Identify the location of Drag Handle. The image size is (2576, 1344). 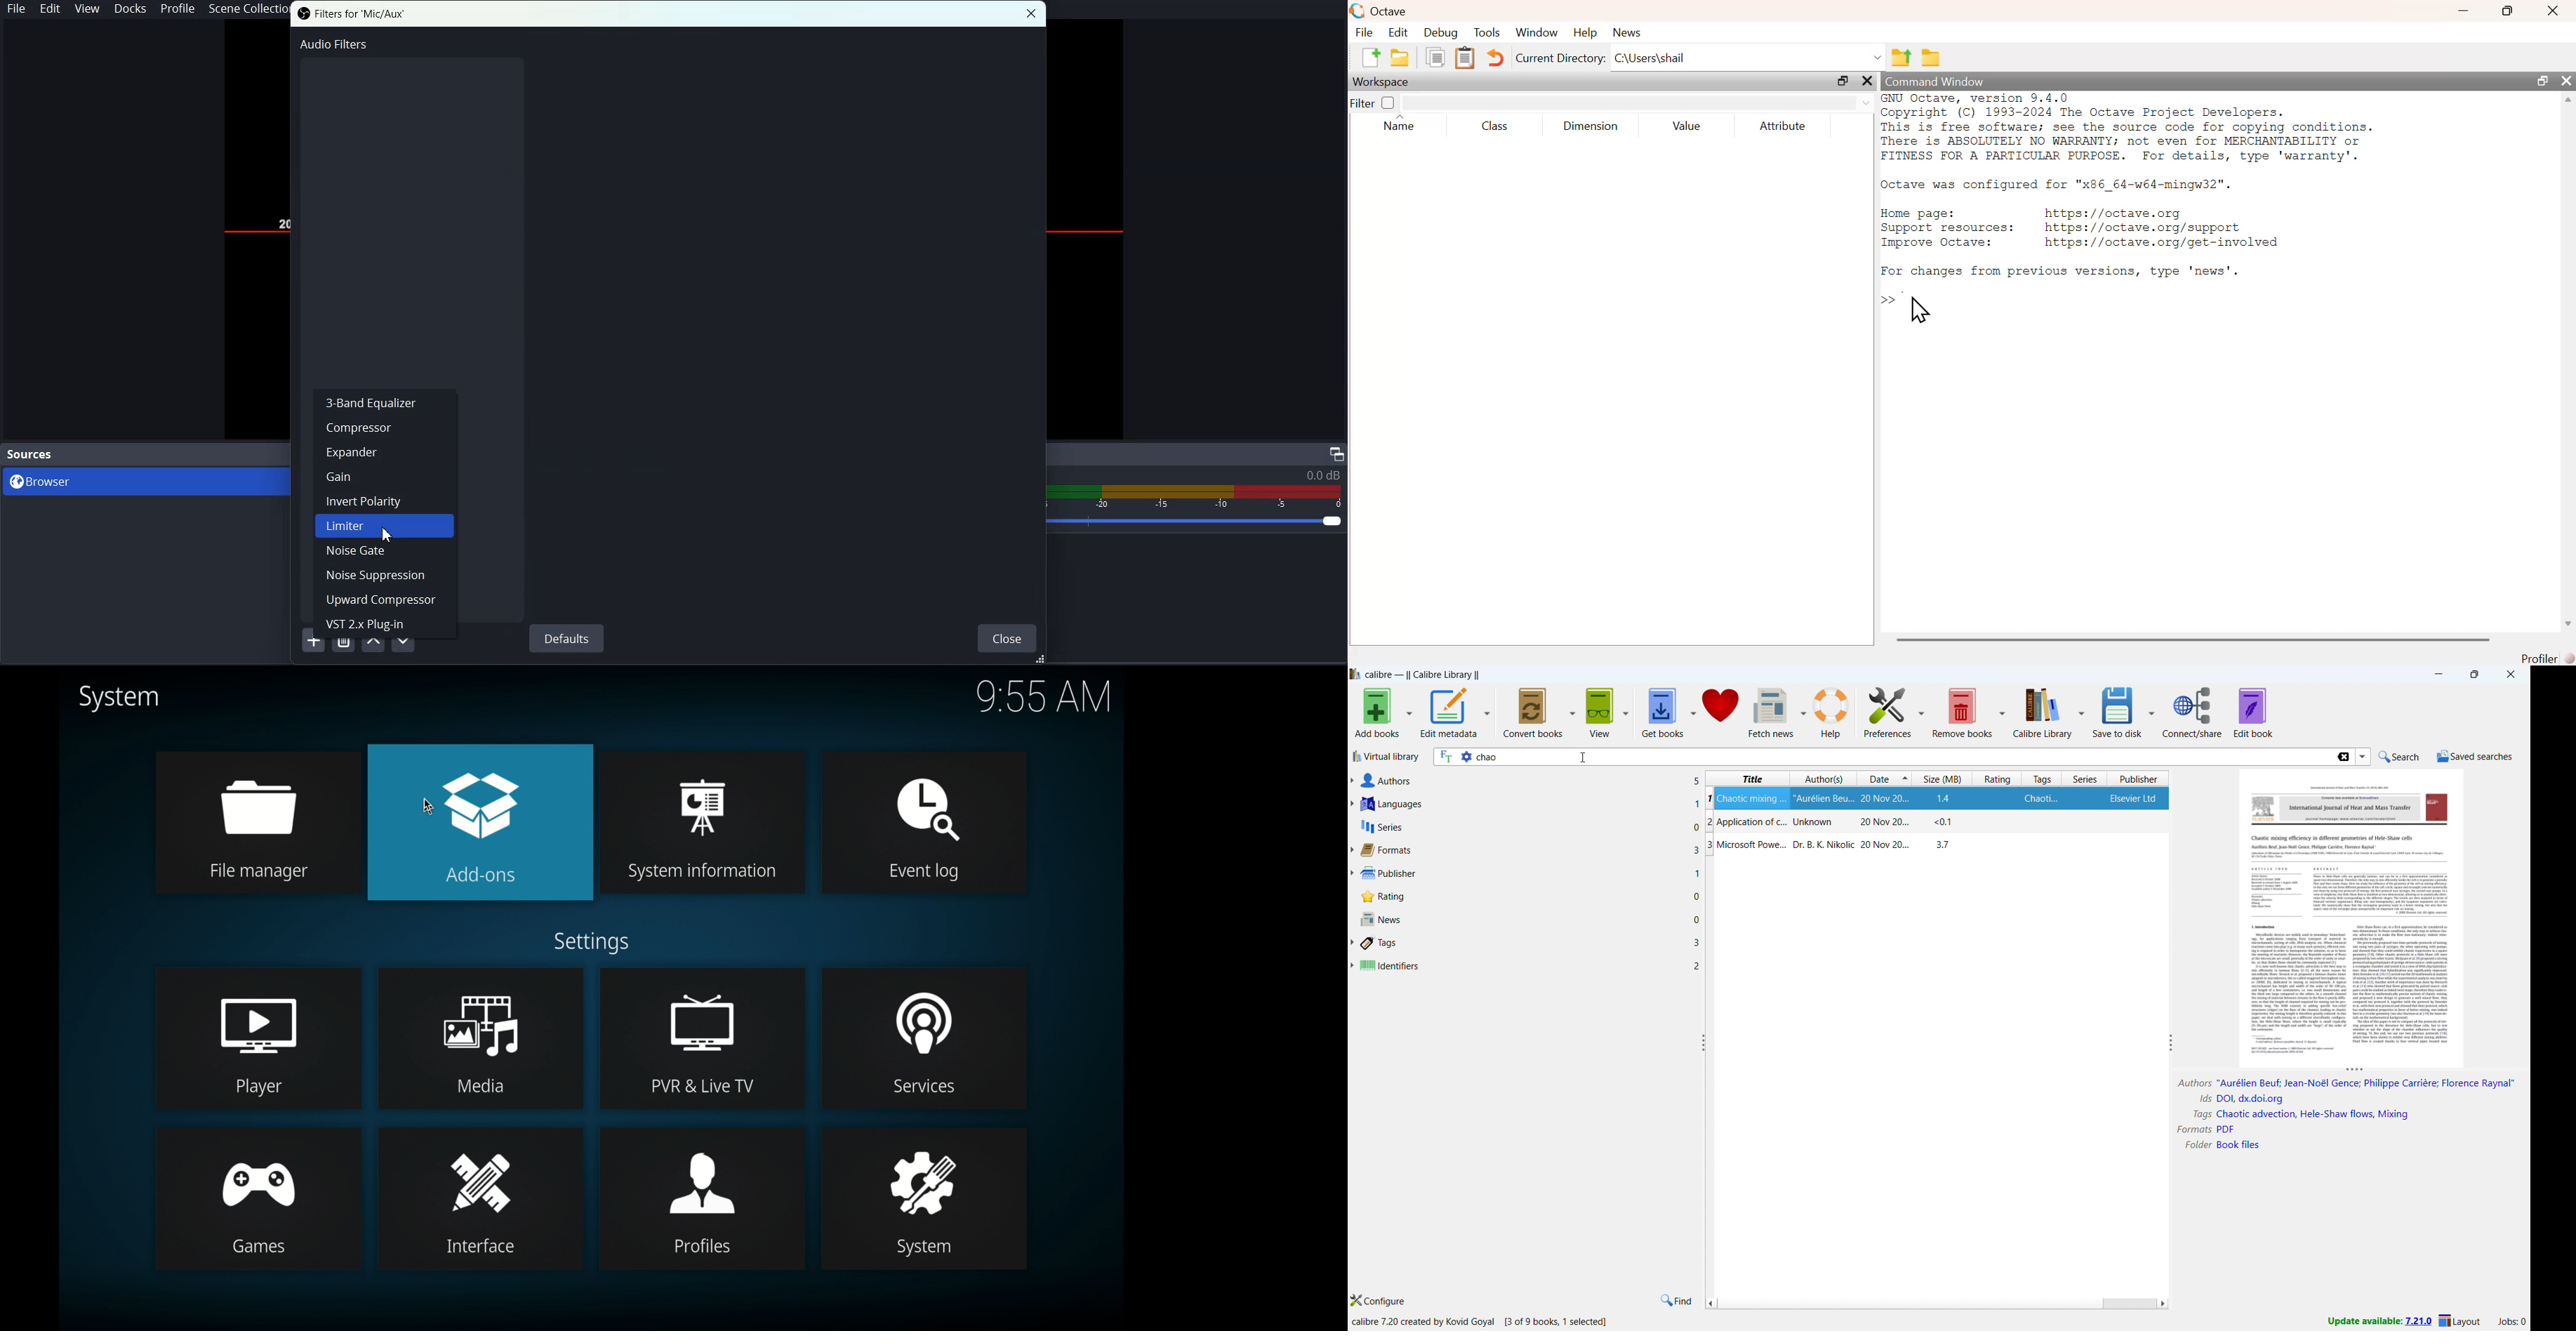
(1040, 659).